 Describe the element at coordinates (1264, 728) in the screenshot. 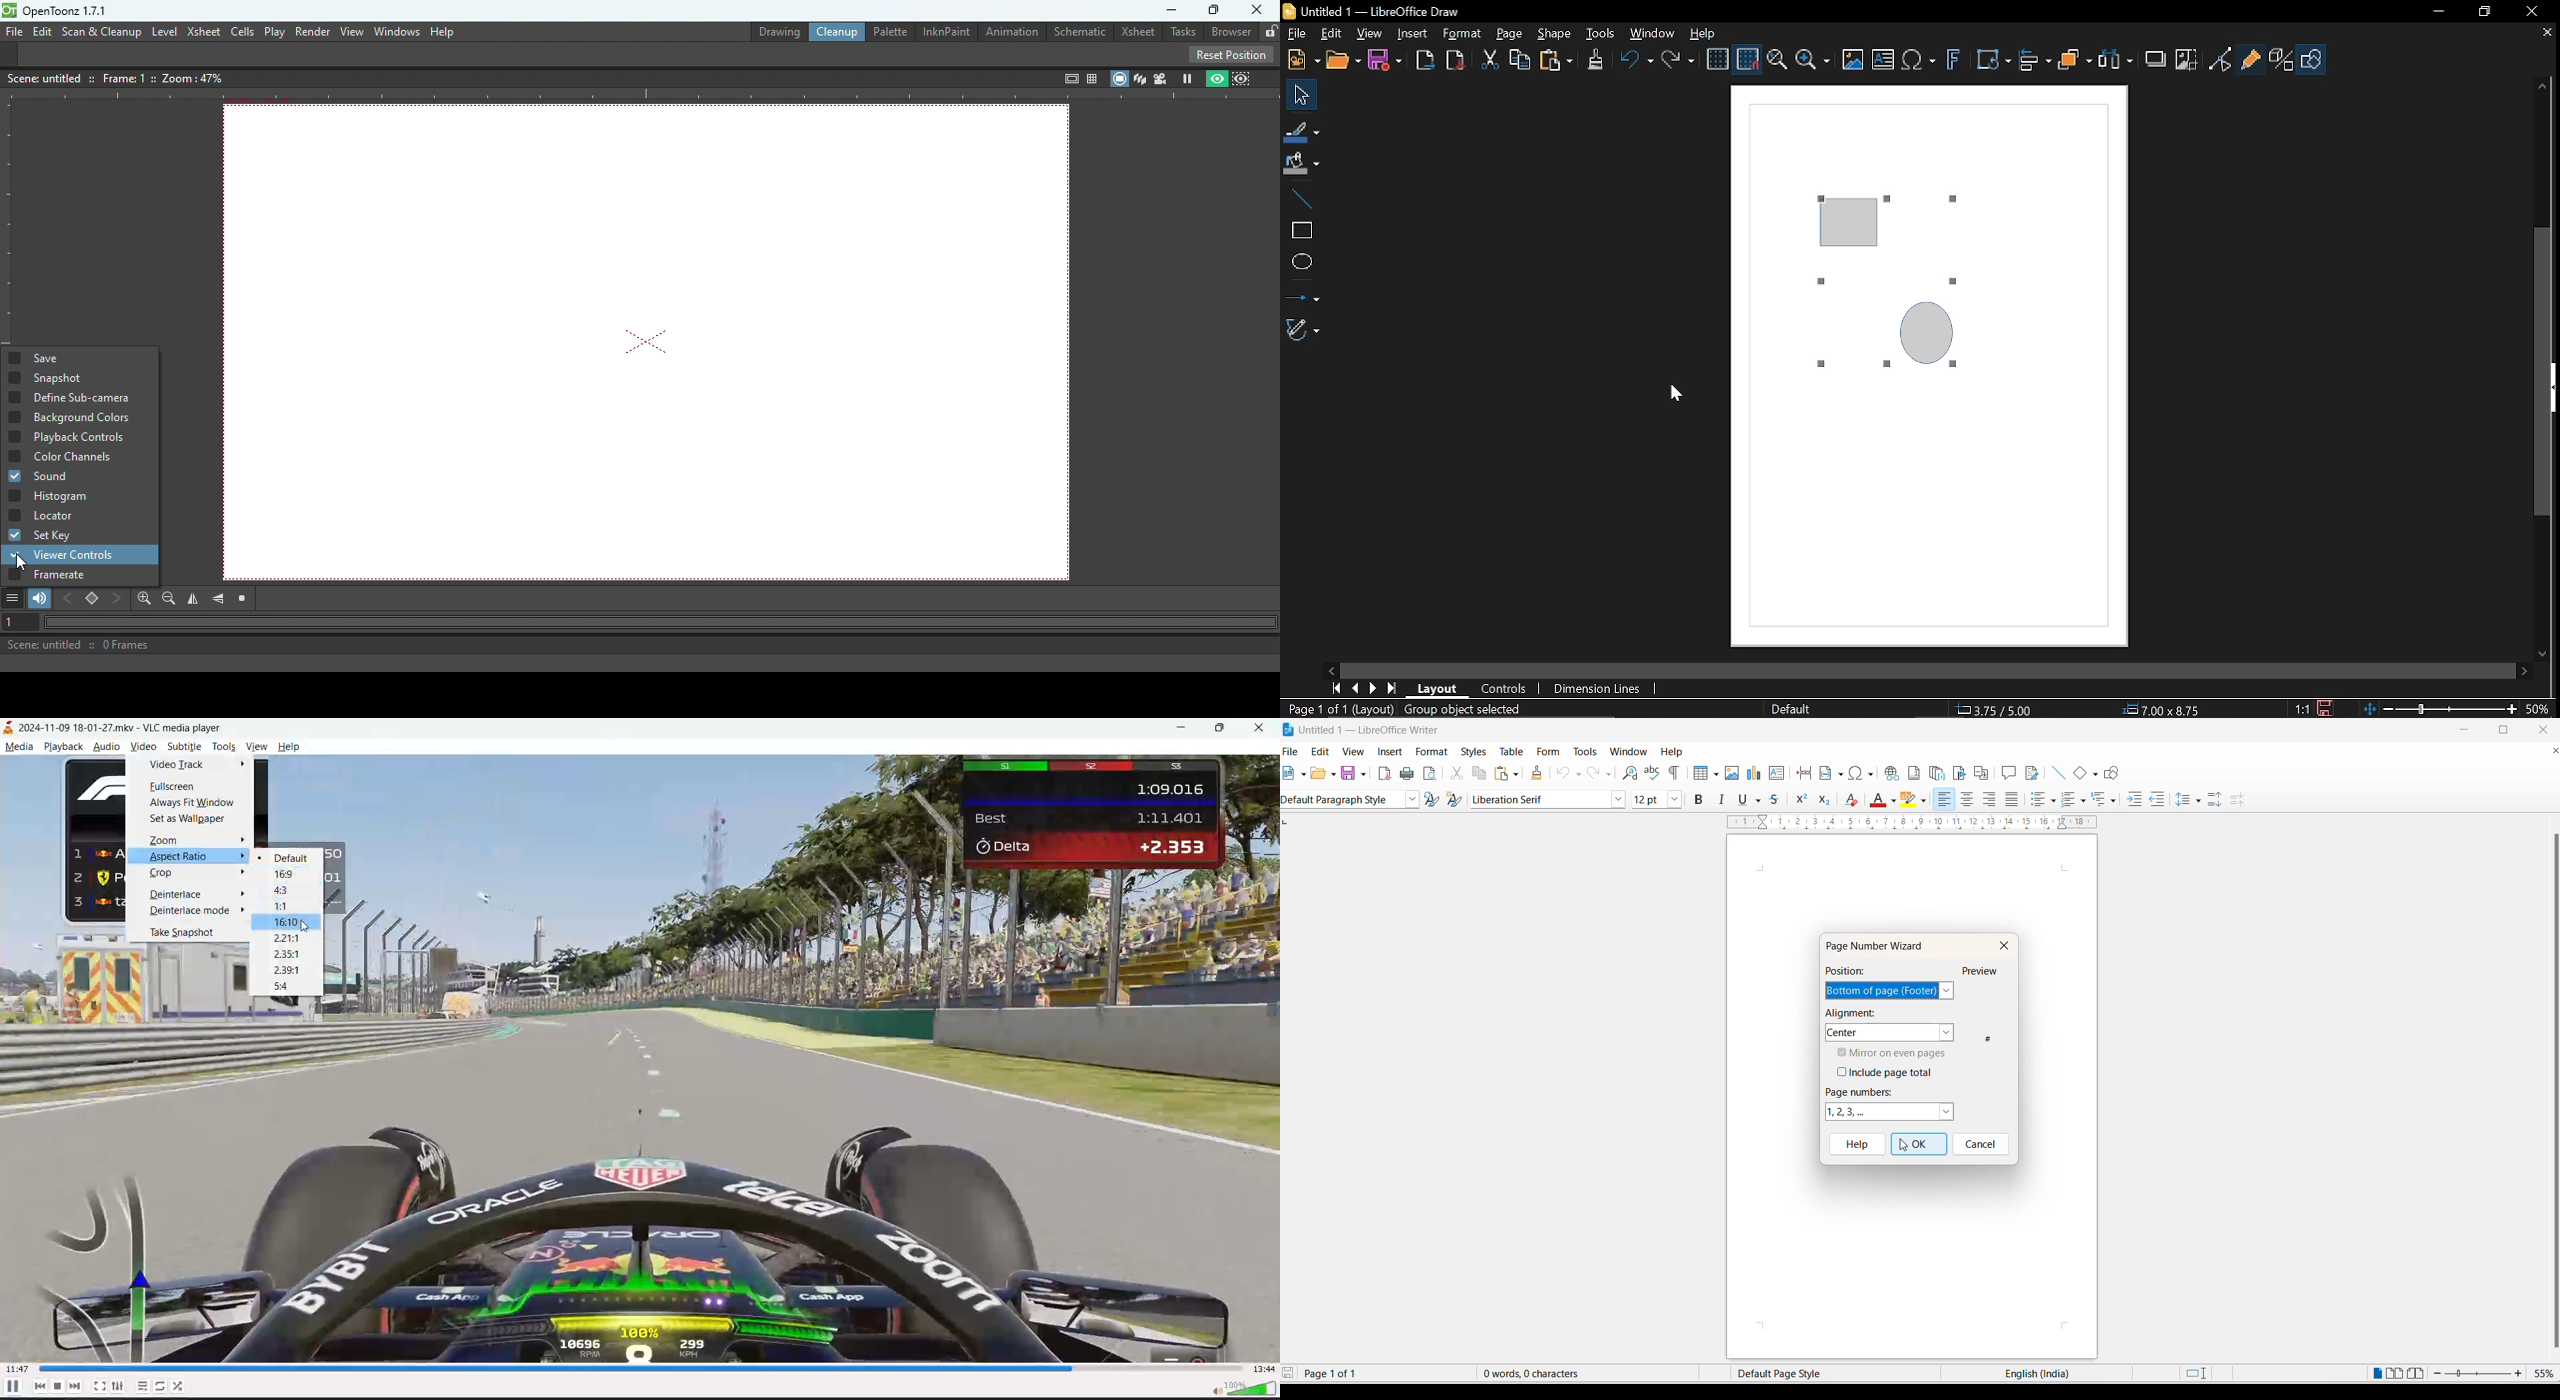

I see `close` at that location.